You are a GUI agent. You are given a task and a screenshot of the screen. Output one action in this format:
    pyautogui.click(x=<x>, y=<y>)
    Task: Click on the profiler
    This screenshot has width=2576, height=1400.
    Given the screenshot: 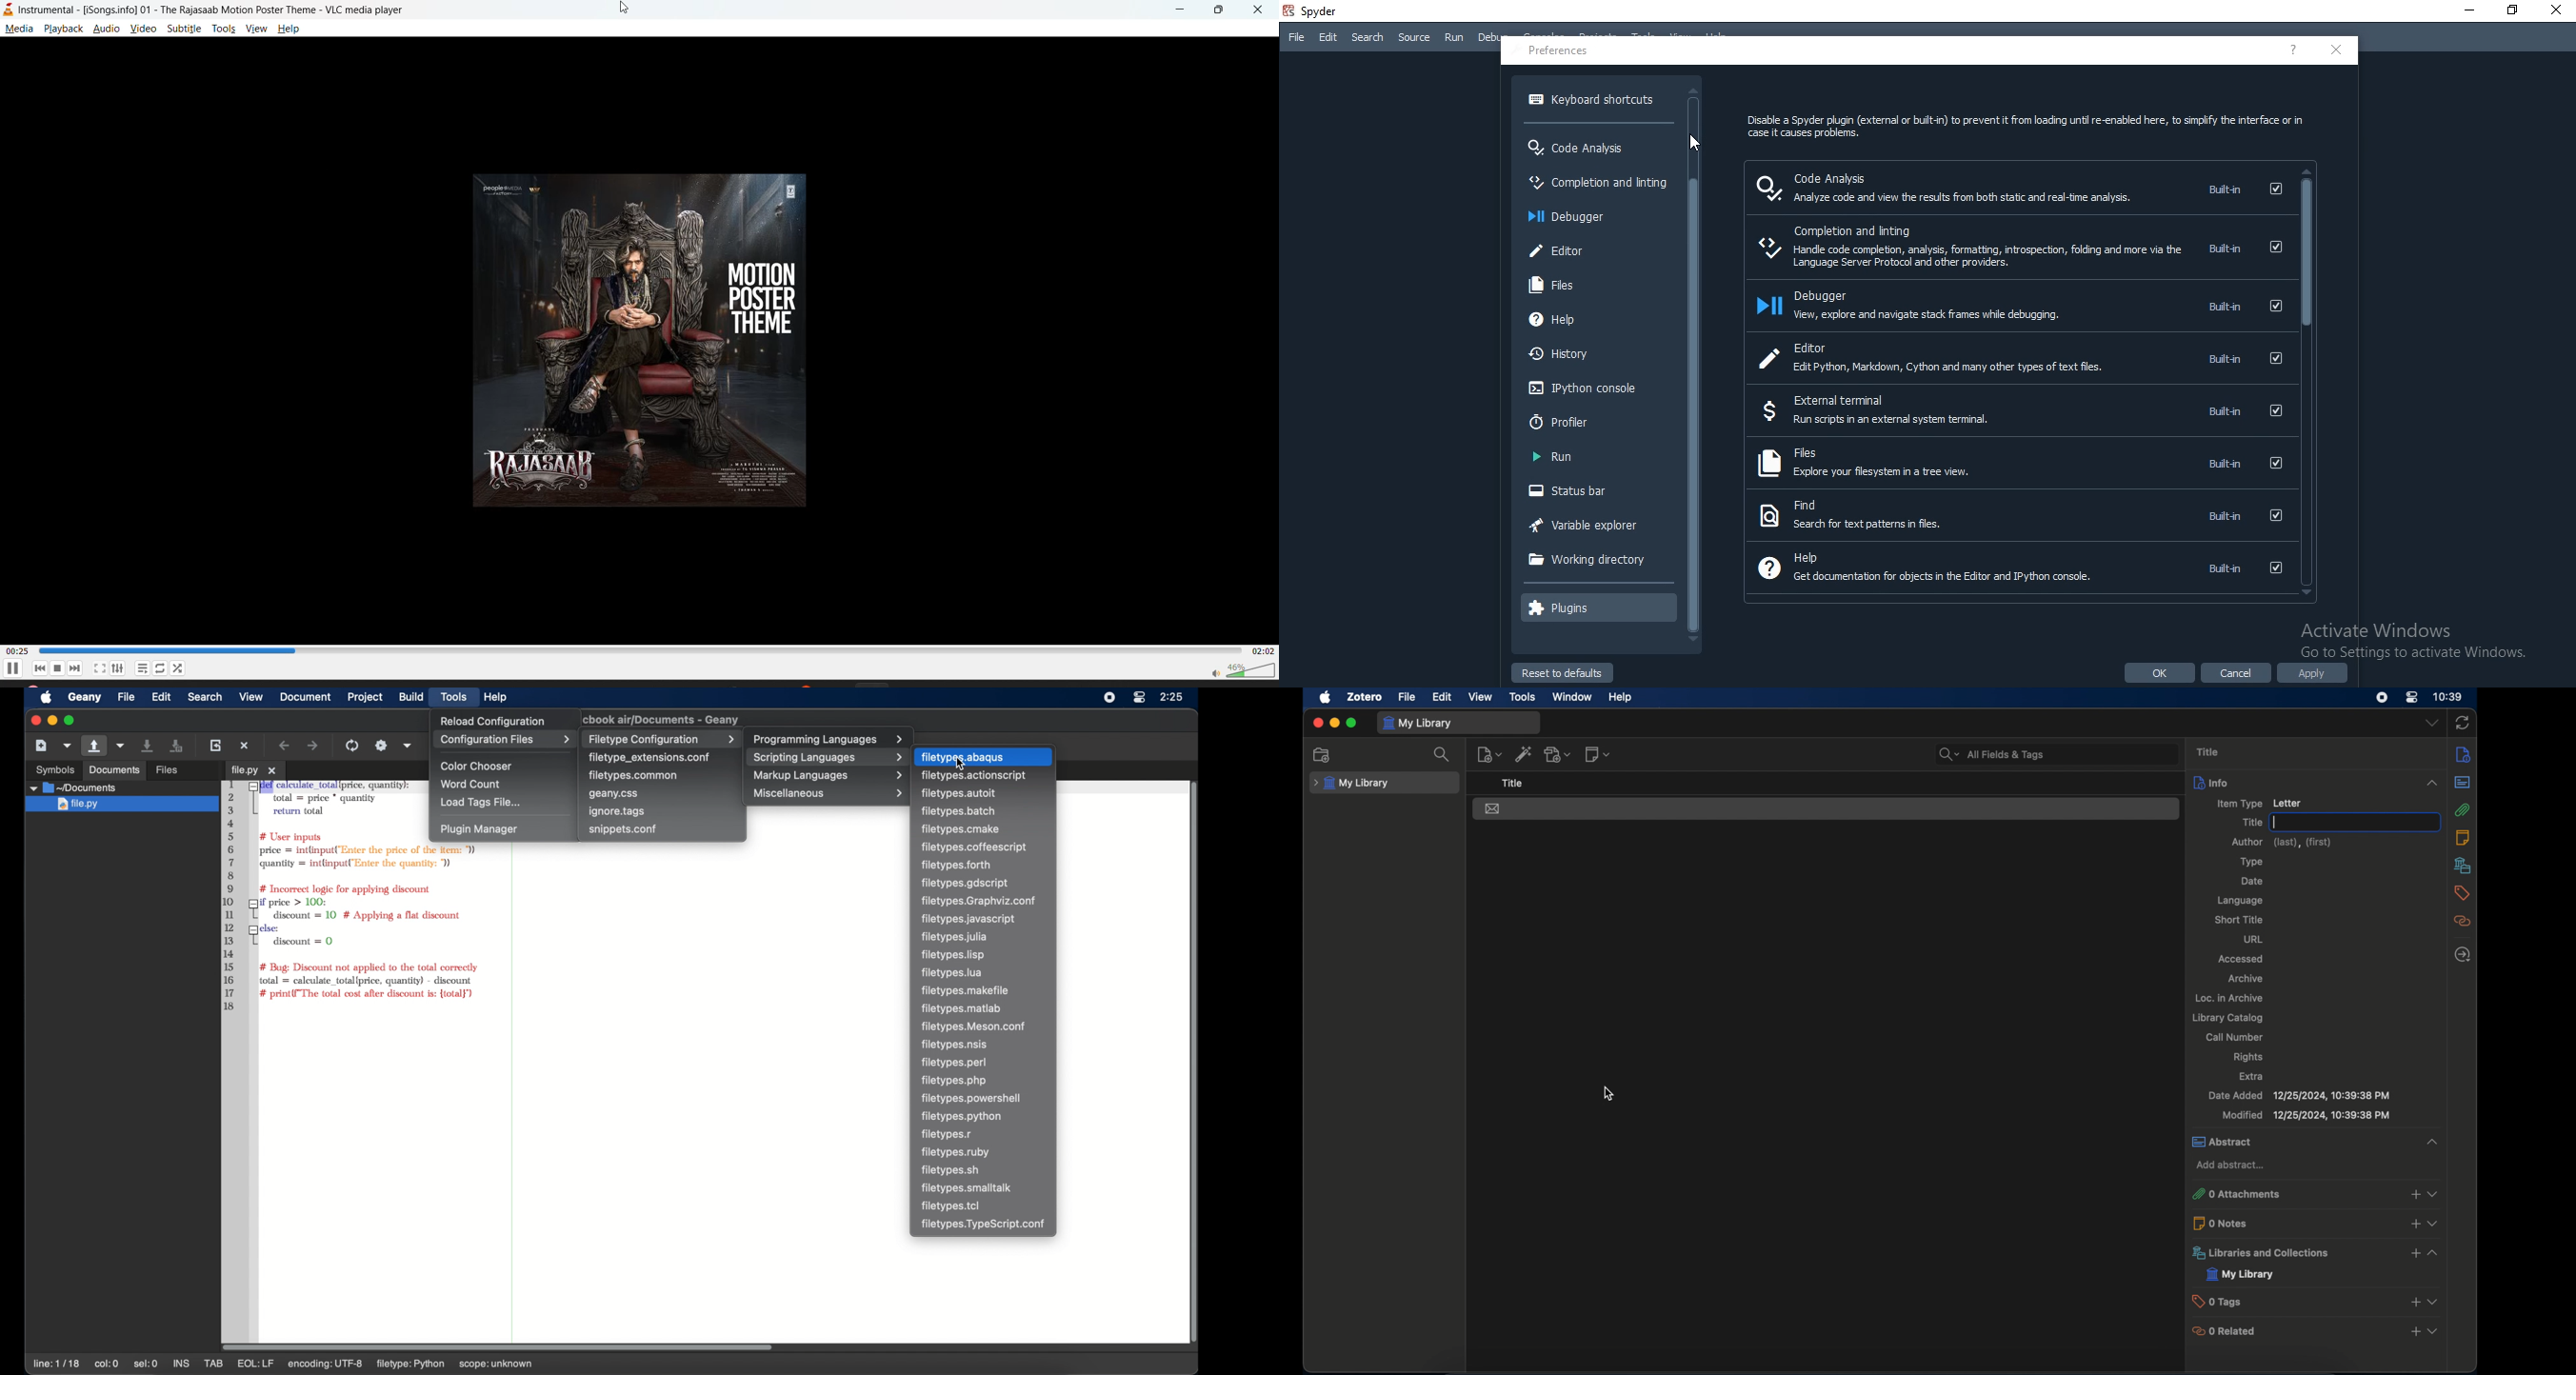 What is the action you would take?
    pyautogui.click(x=1593, y=424)
    